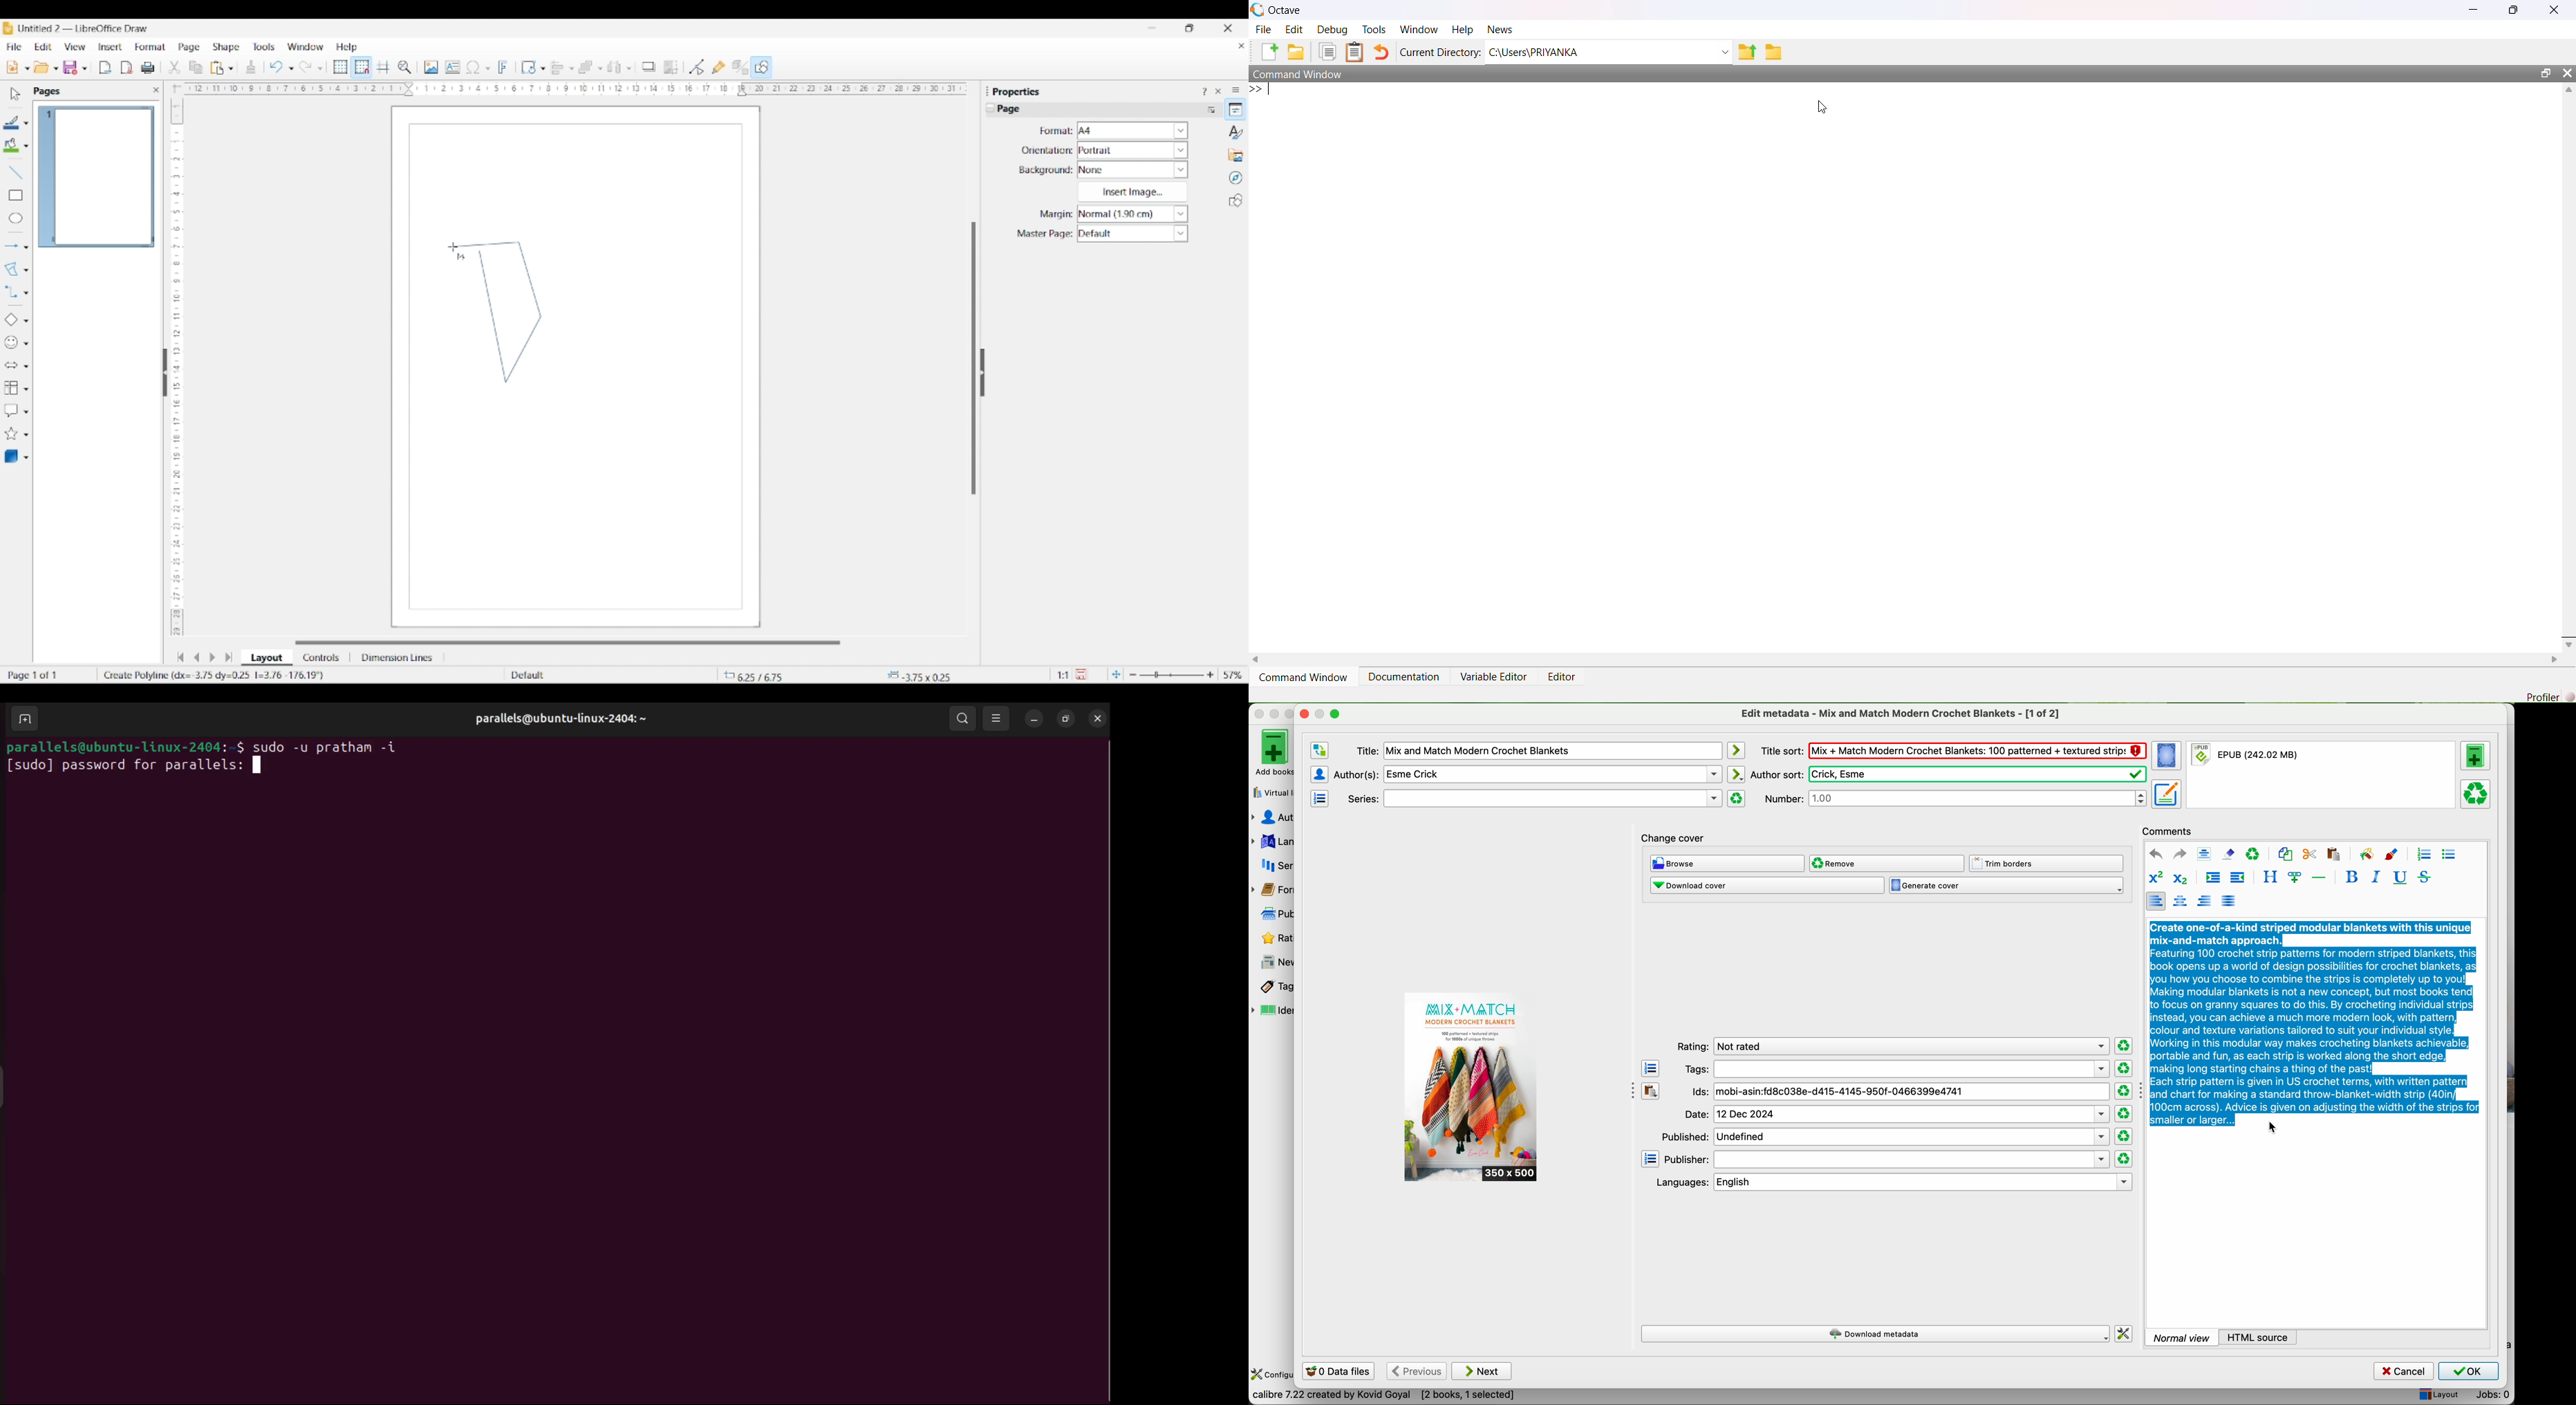 This screenshot has height=1428, width=2576. What do you see at coordinates (2259, 1337) in the screenshot?
I see `HTML source` at bounding box center [2259, 1337].